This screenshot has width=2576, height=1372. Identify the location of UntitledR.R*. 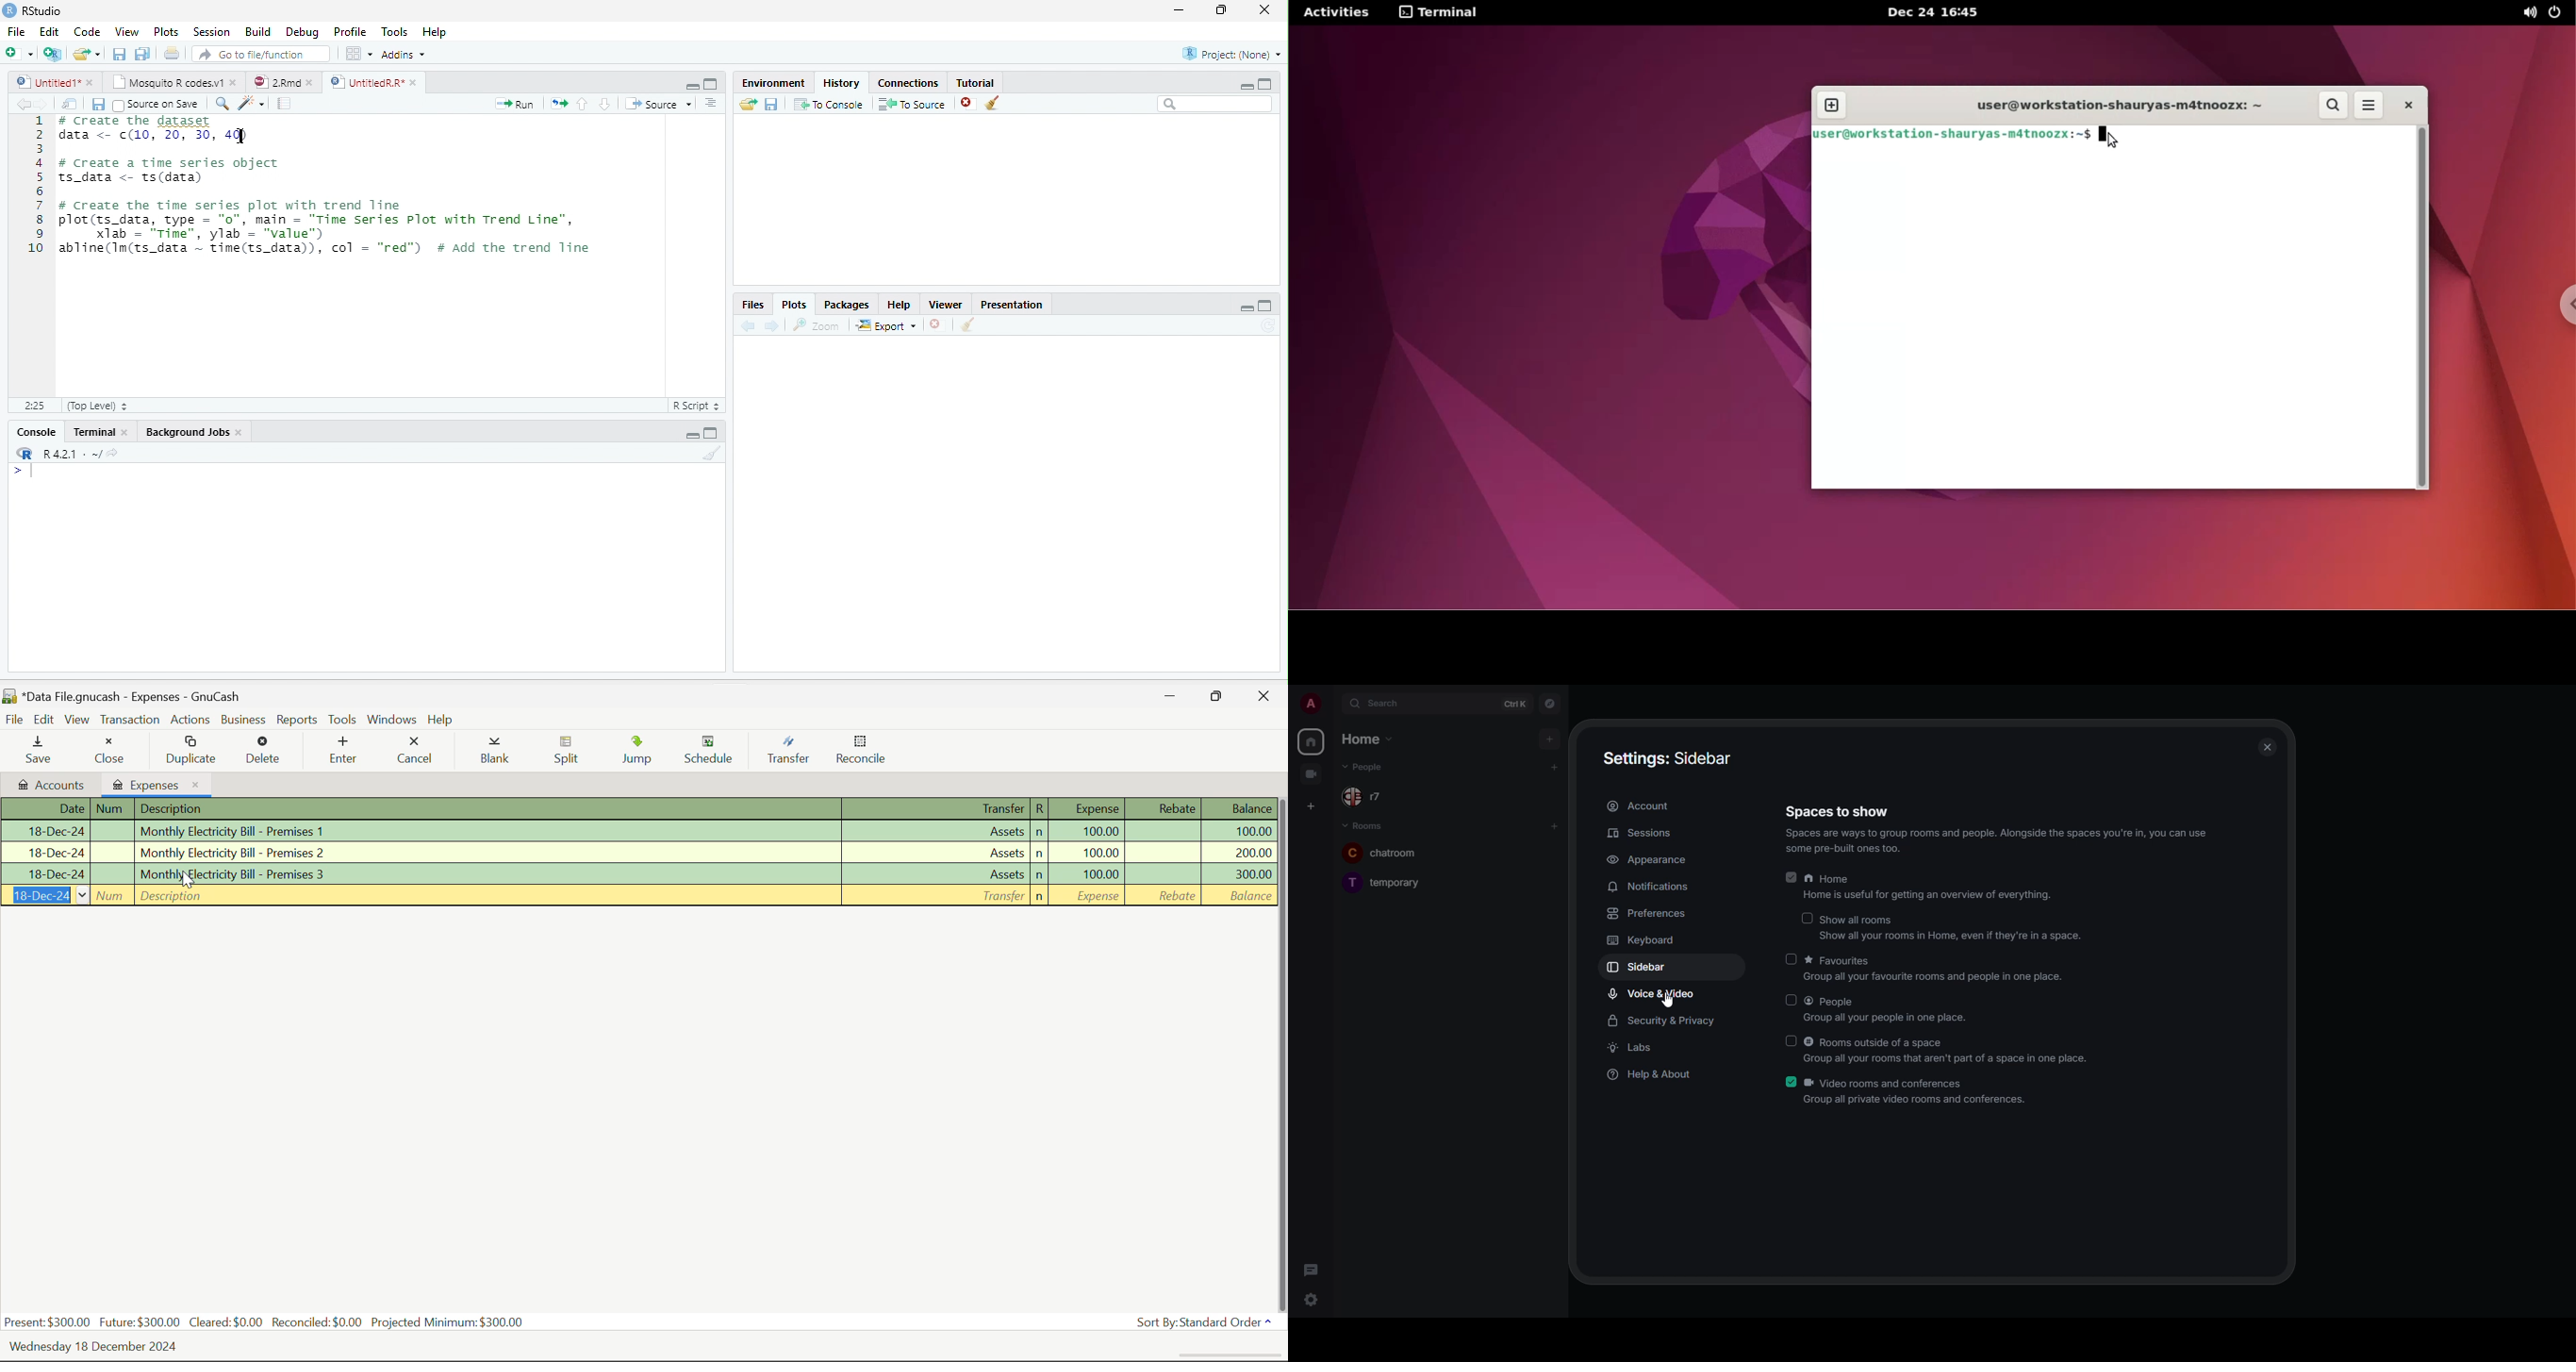
(366, 82).